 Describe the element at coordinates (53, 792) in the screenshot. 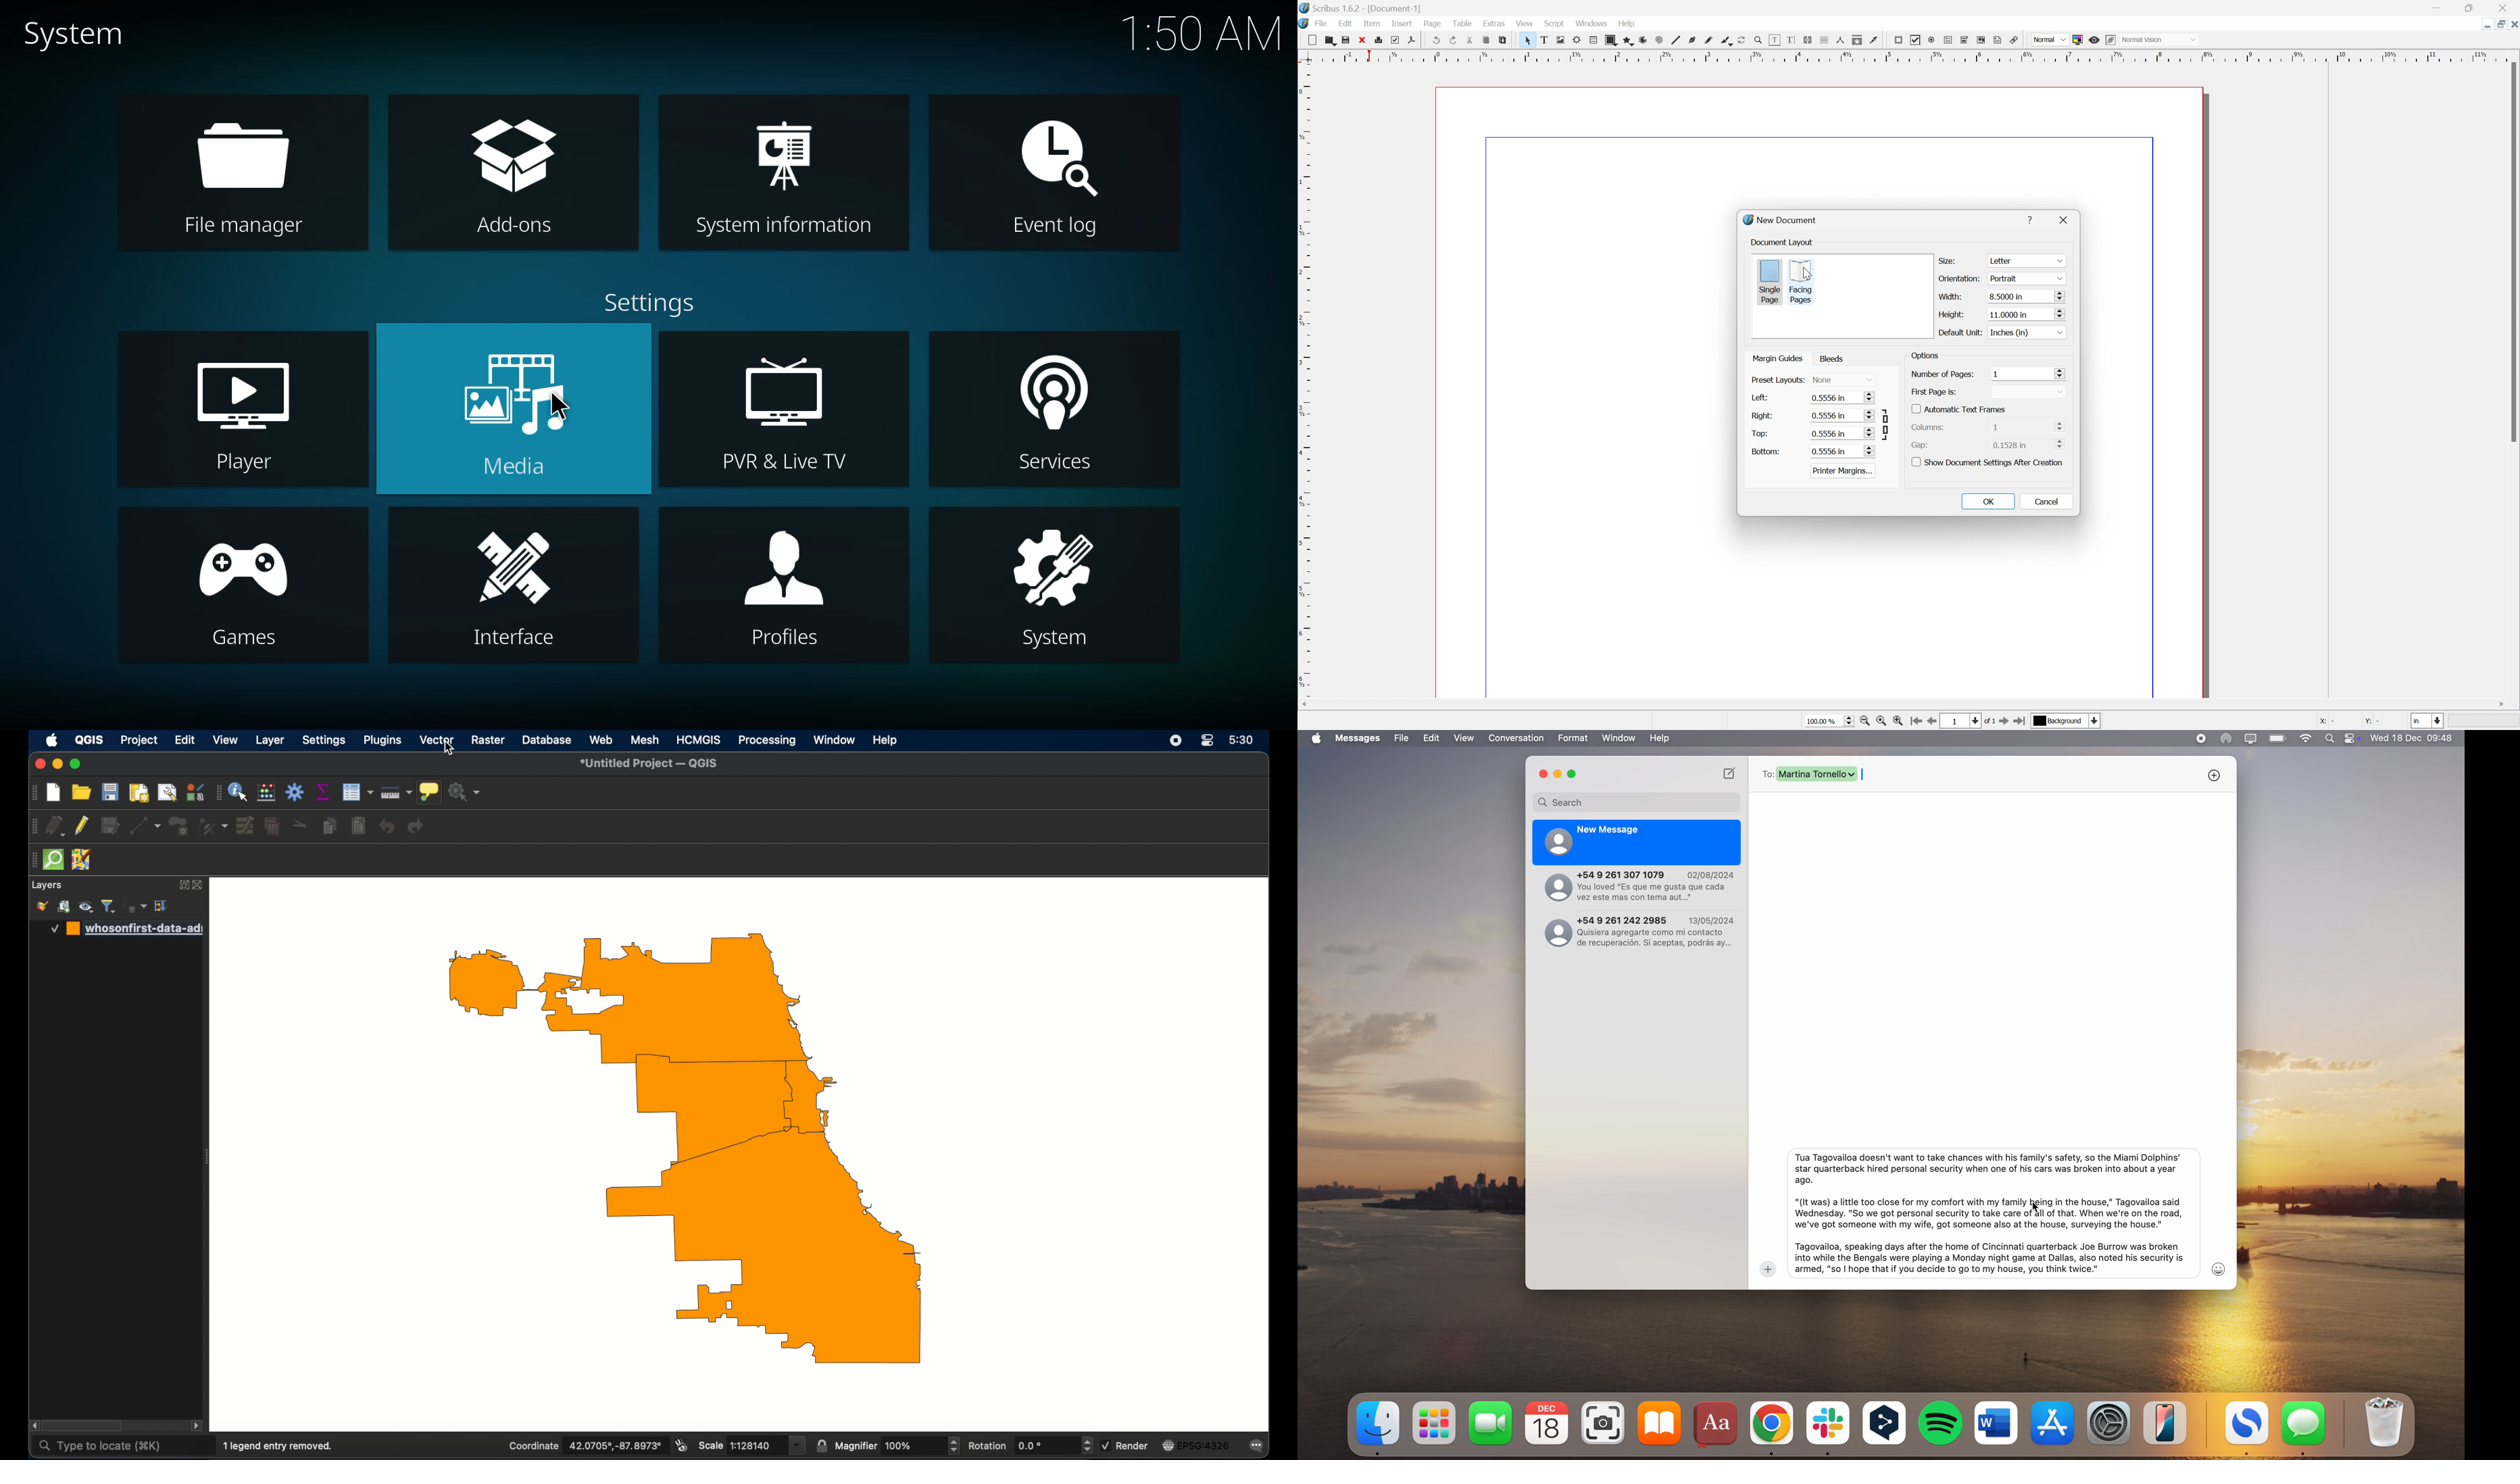

I see `new project` at that location.